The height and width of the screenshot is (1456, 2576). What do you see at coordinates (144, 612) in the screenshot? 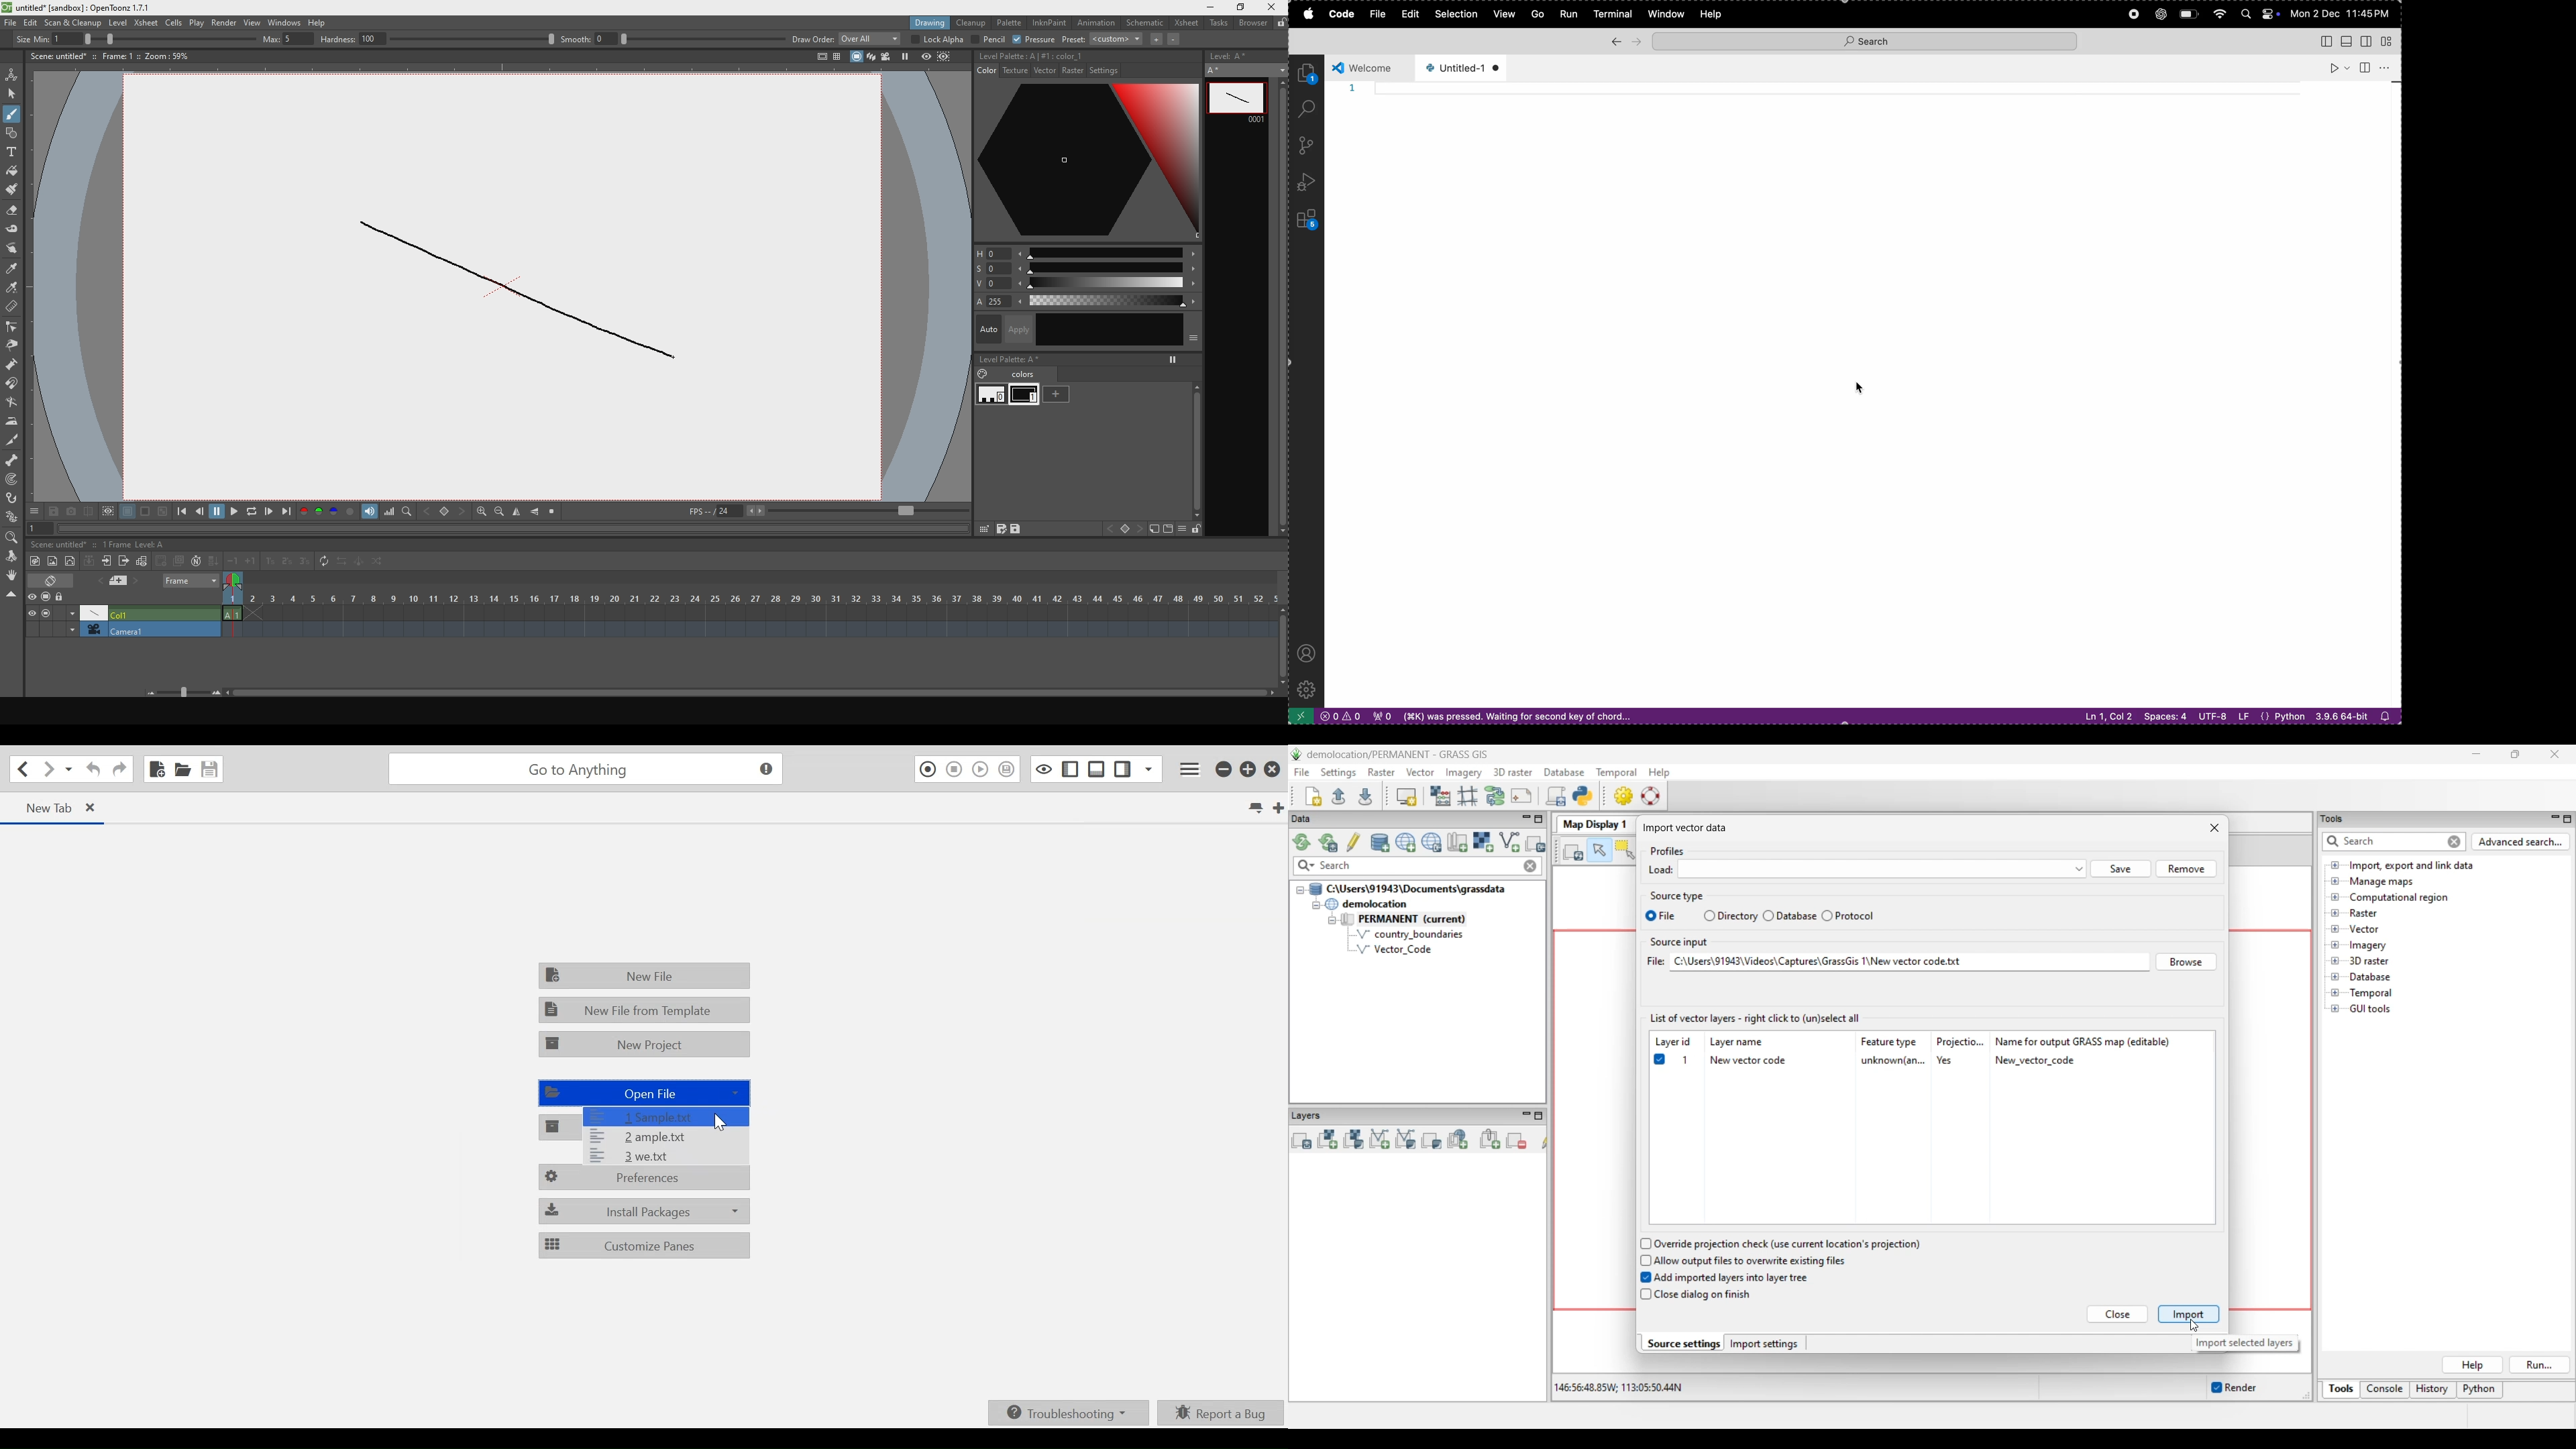
I see `Col1` at bounding box center [144, 612].